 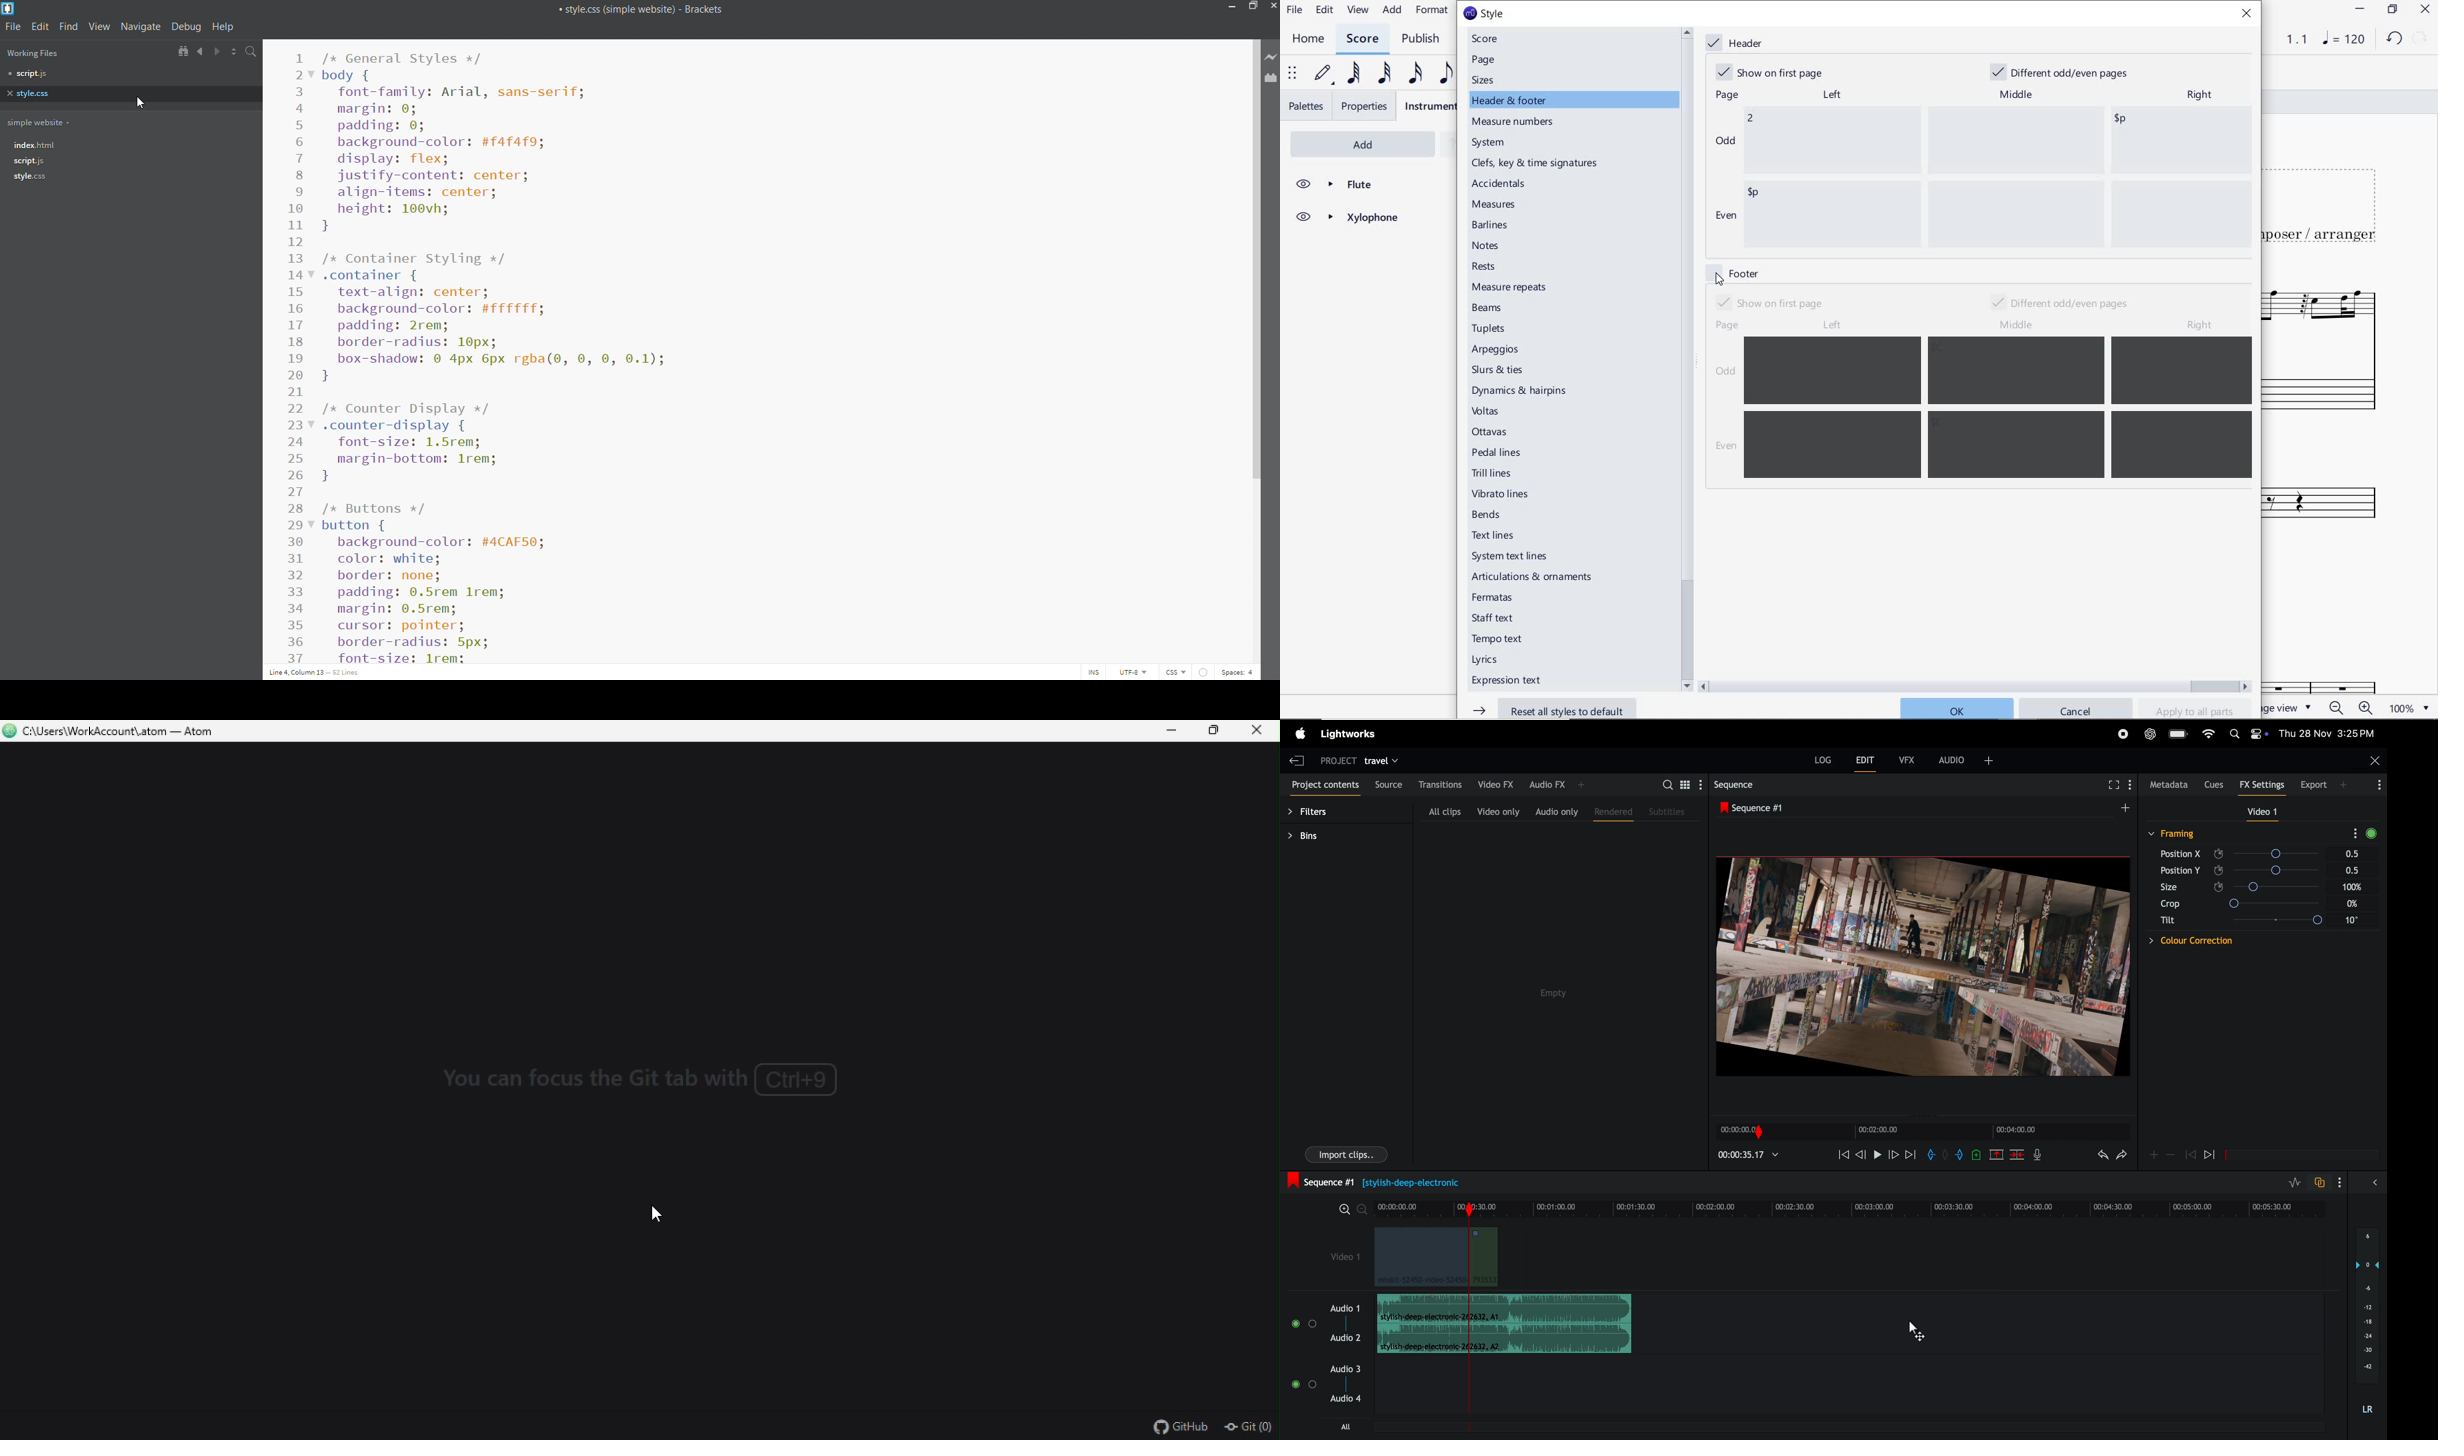 What do you see at coordinates (129, 145) in the screenshot?
I see `index.html` at bounding box center [129, 145].